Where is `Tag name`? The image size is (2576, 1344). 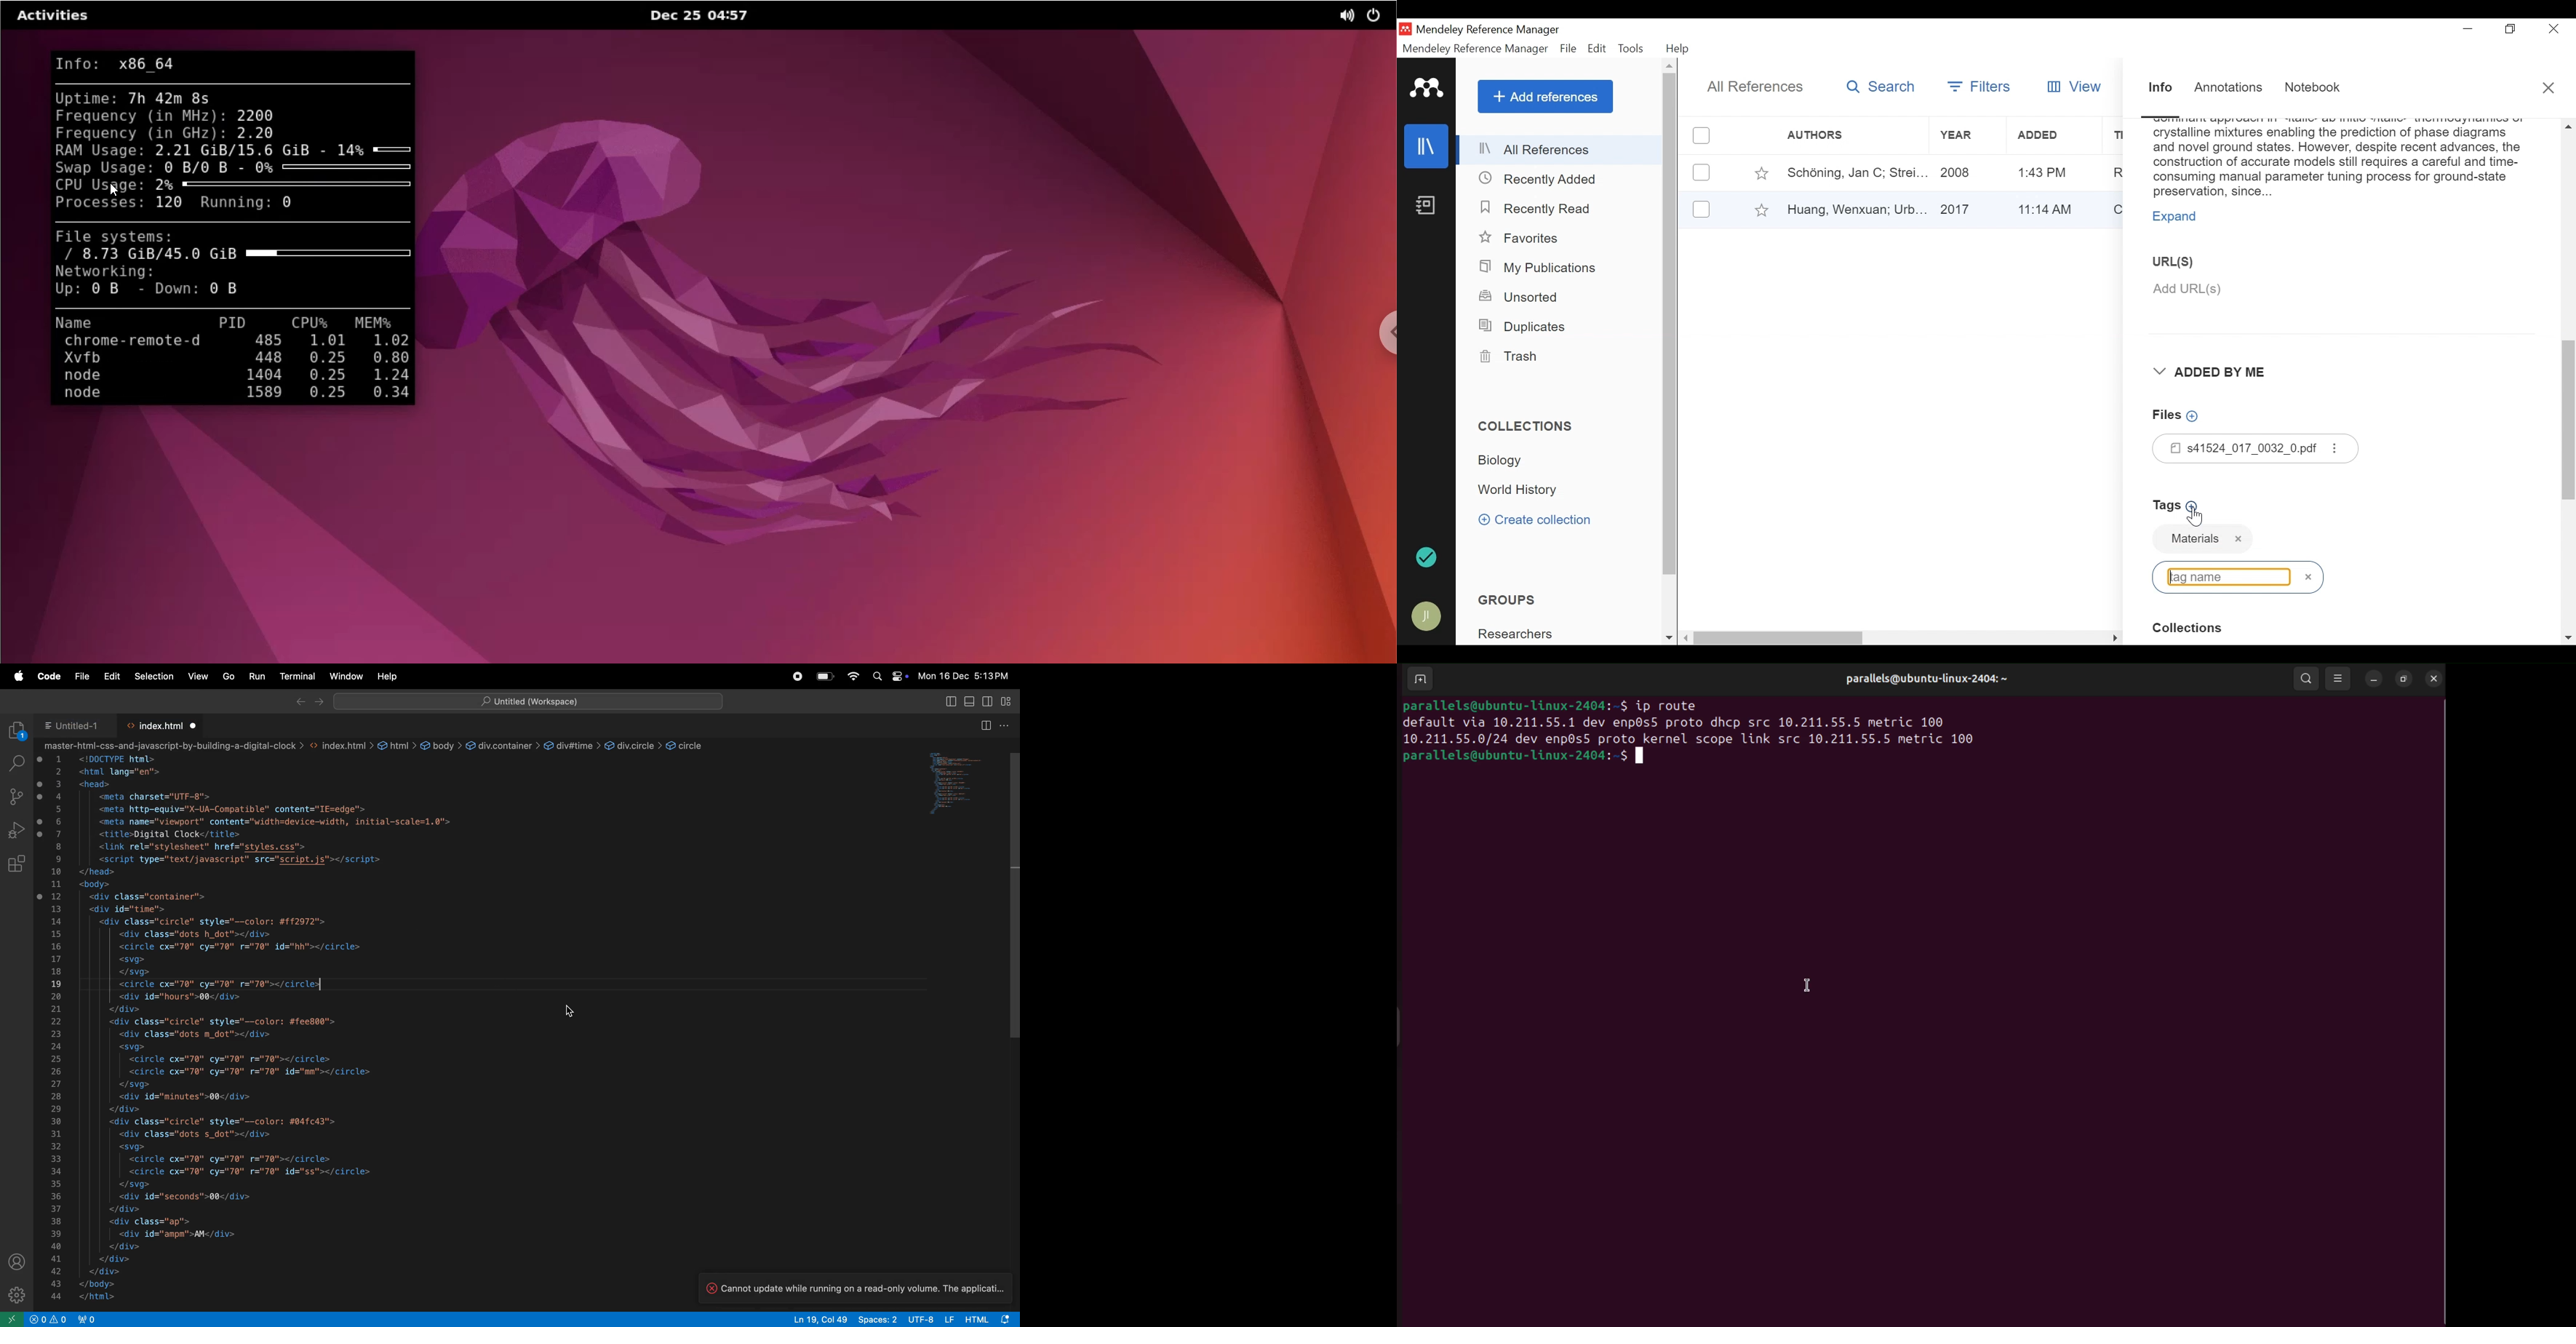 Tag name is located at coordinates (2238, 576).